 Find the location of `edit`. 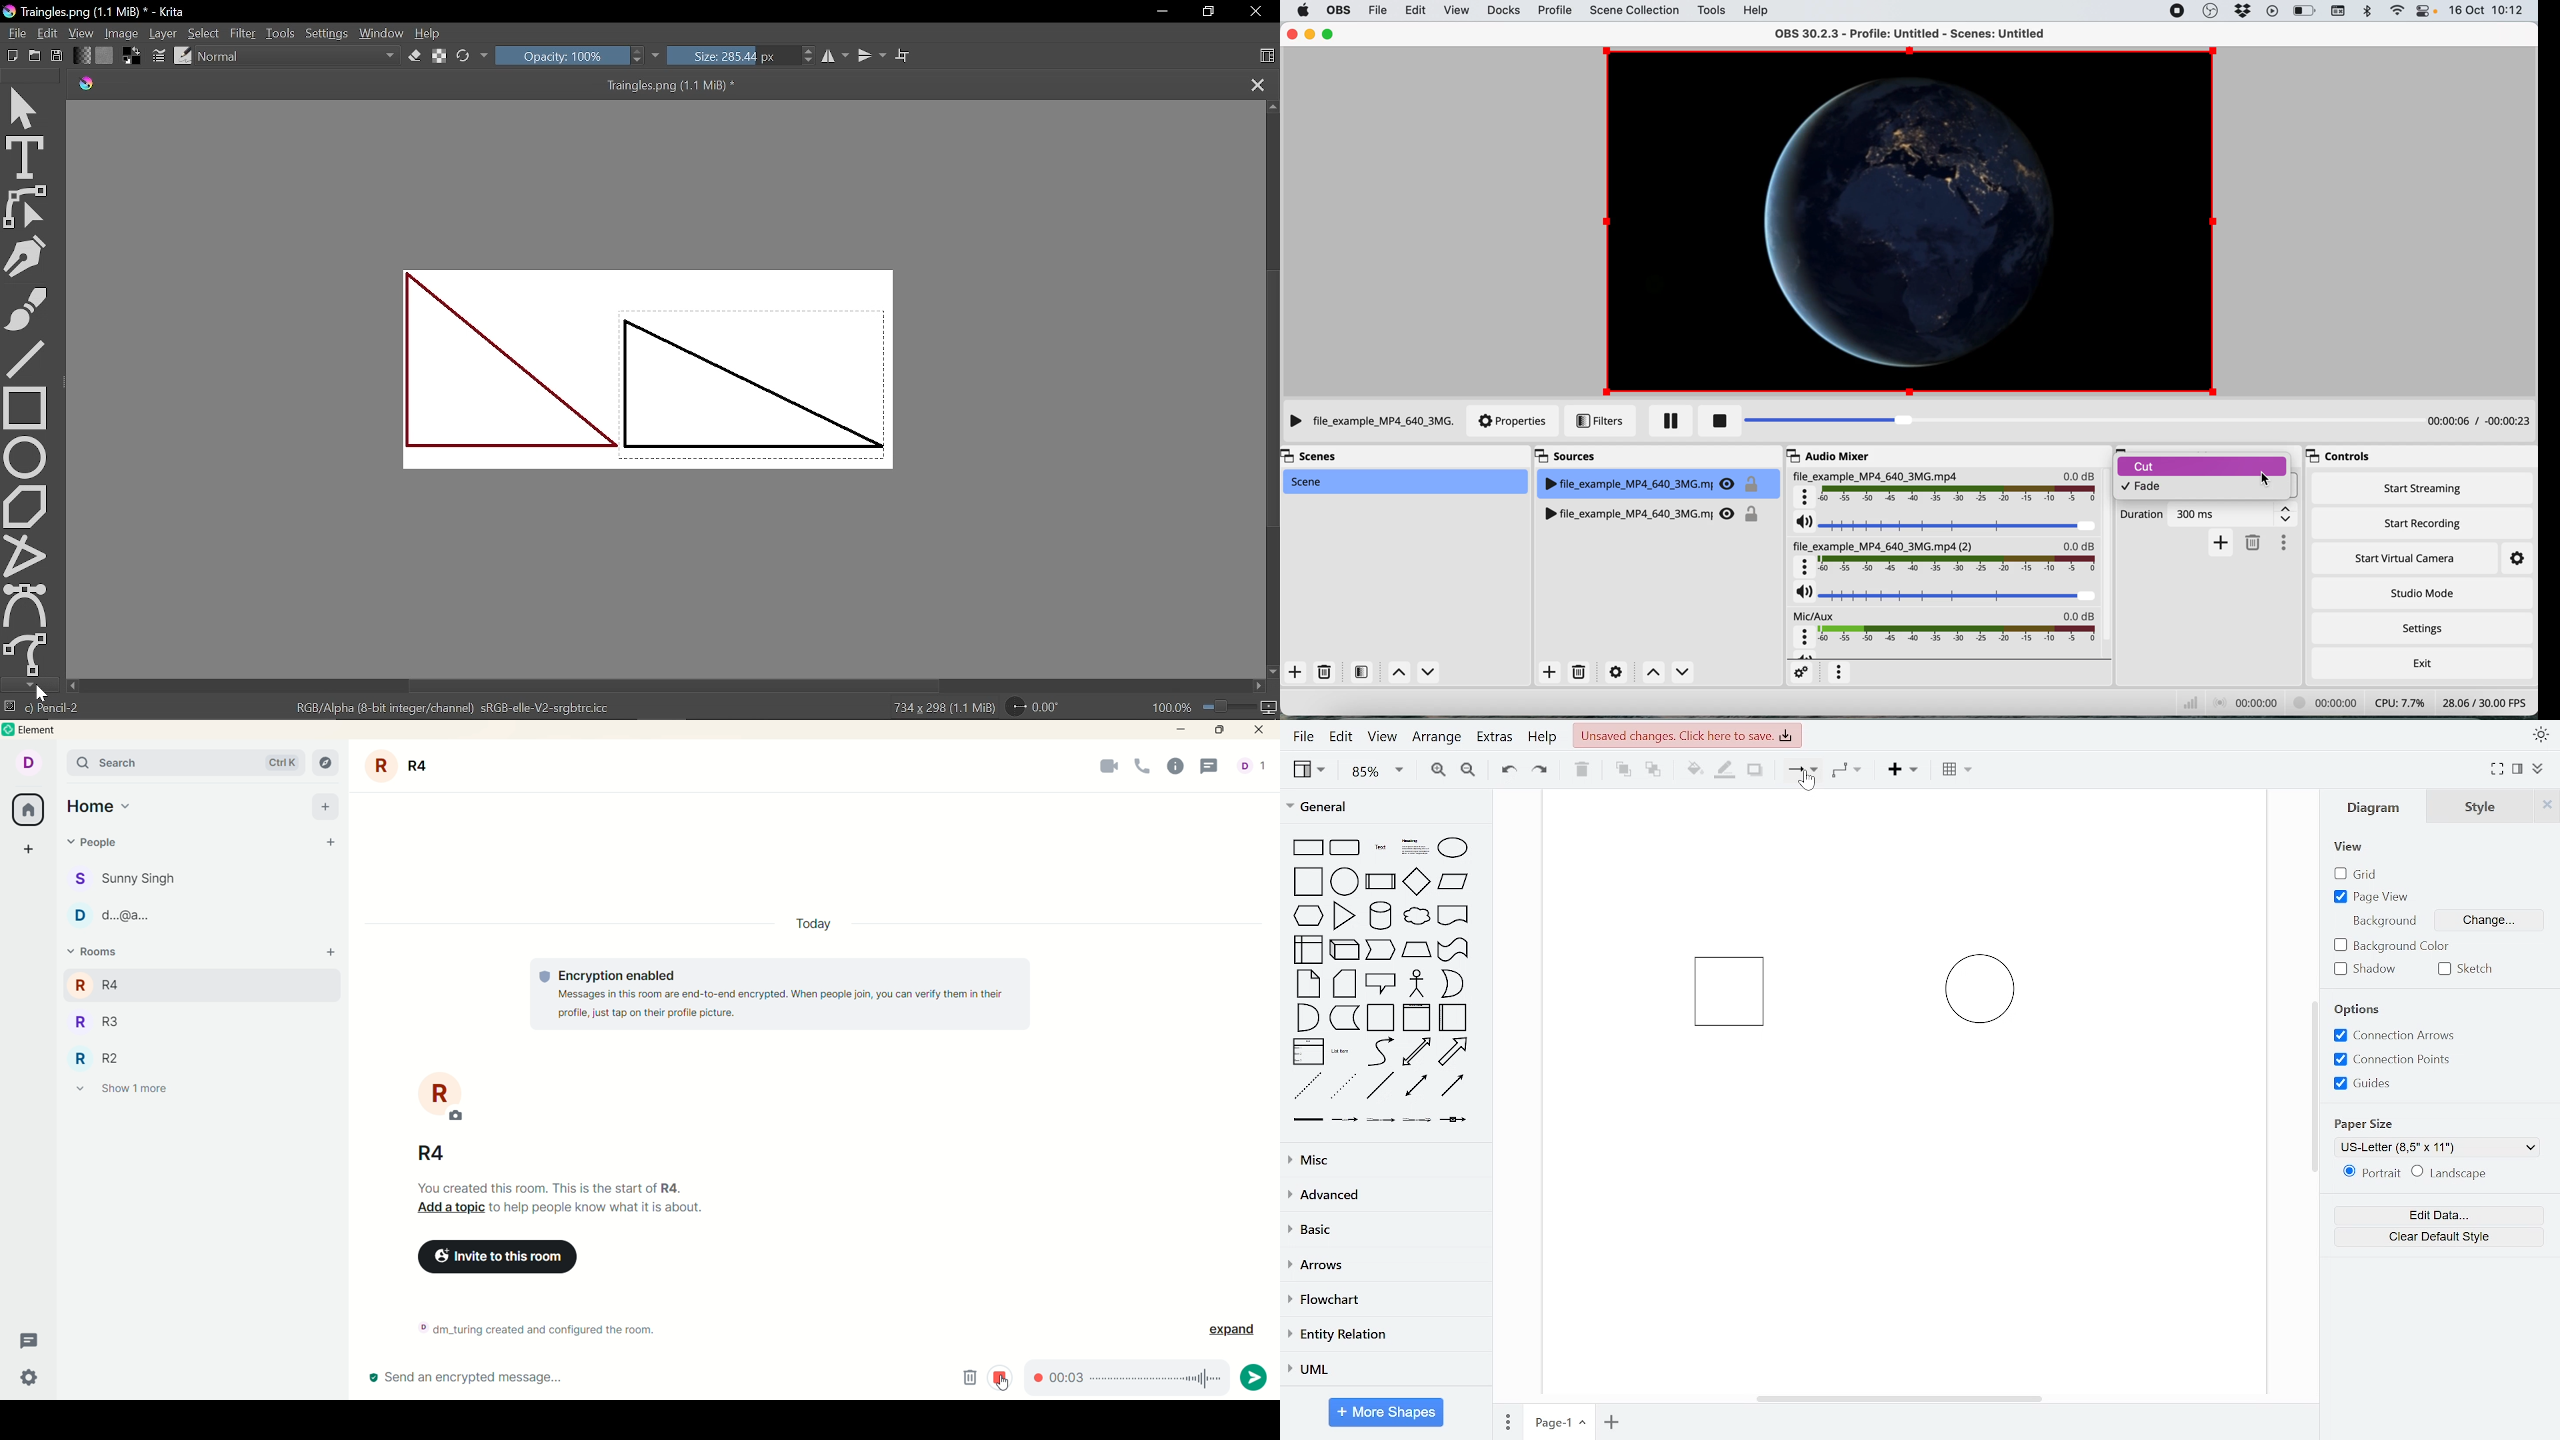

edit is located at coordinates (1340, 738).